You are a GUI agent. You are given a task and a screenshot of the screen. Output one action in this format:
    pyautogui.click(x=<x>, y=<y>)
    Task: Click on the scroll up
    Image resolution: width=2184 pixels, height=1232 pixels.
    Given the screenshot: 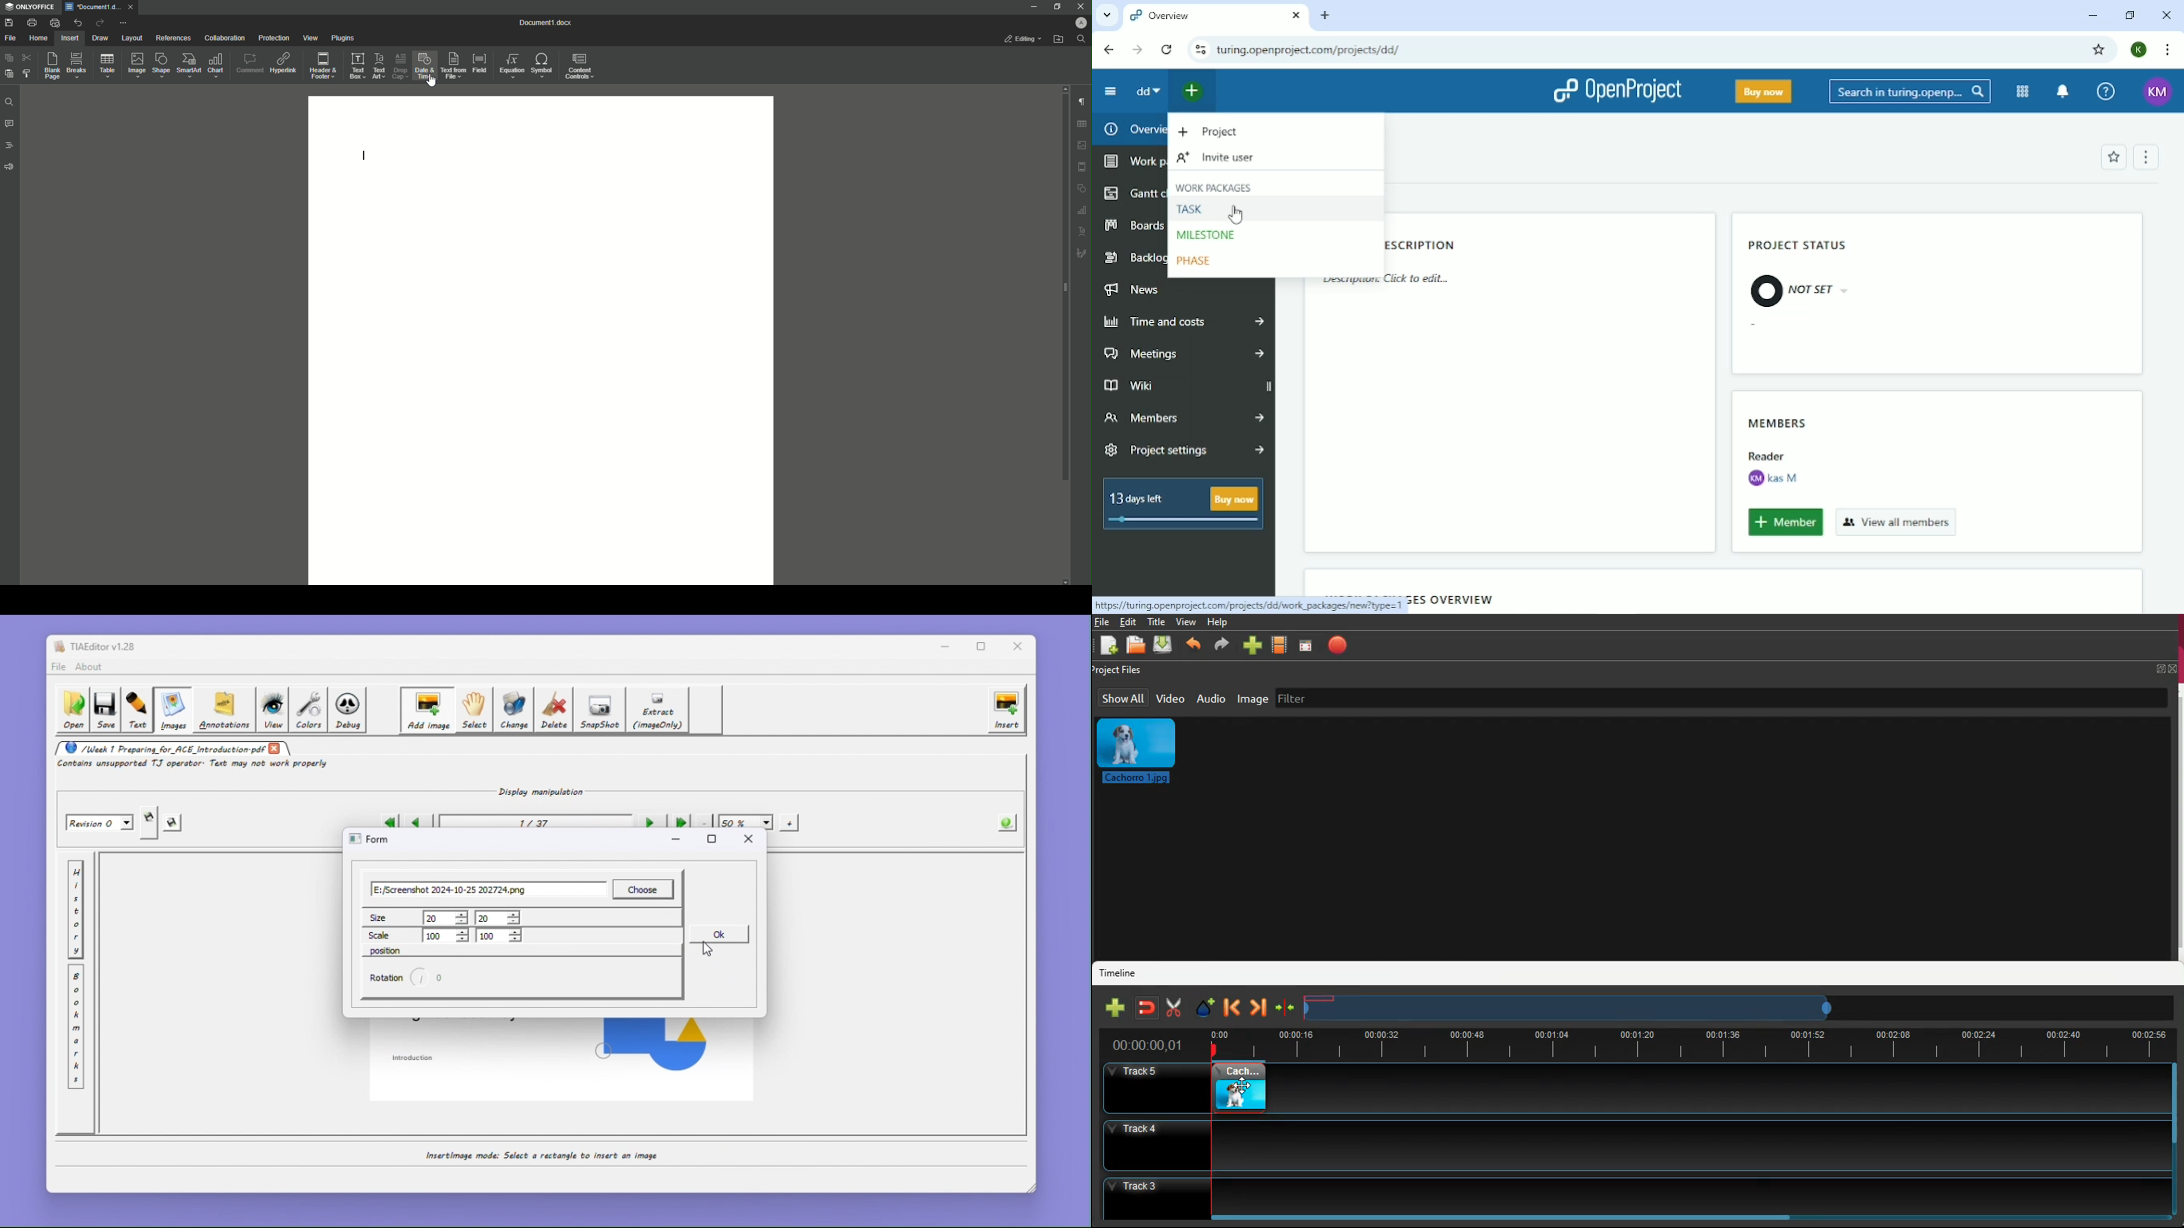 What is the action you would take?
    pyautogui.click(x=1064, y=88)
    